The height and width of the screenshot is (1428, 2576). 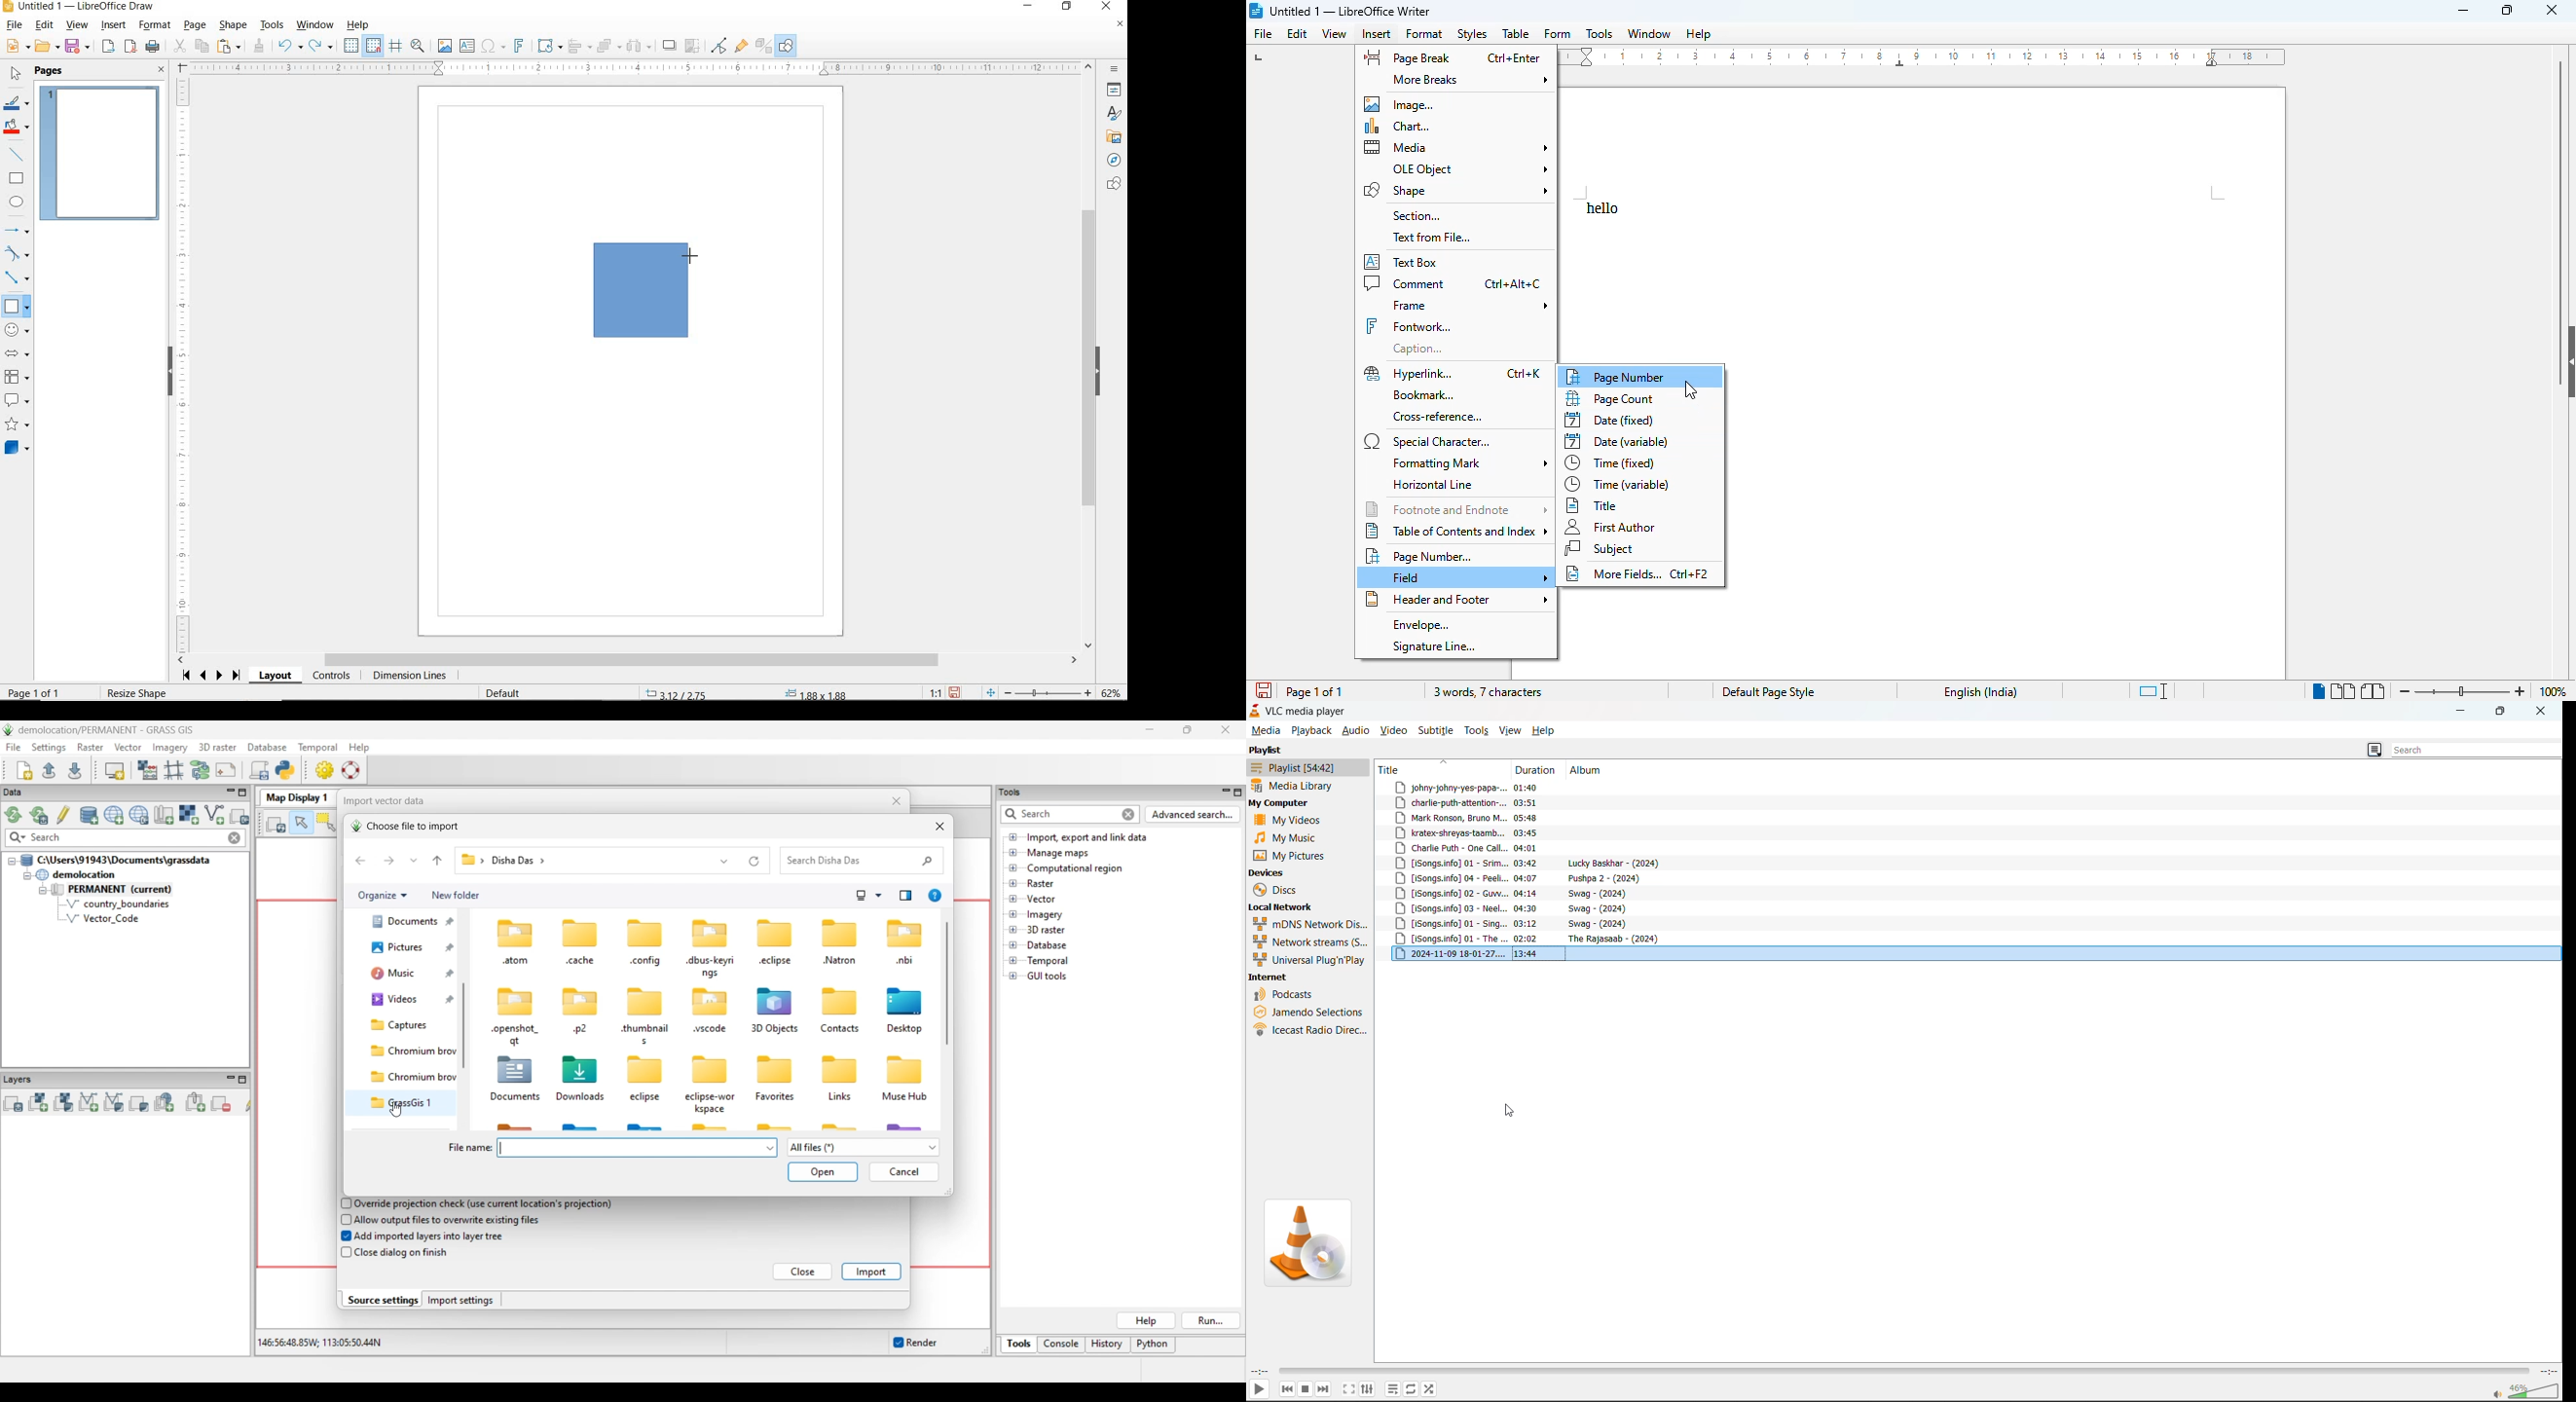 I want to click on PROPERTIES, so click(x=1113, y=91).